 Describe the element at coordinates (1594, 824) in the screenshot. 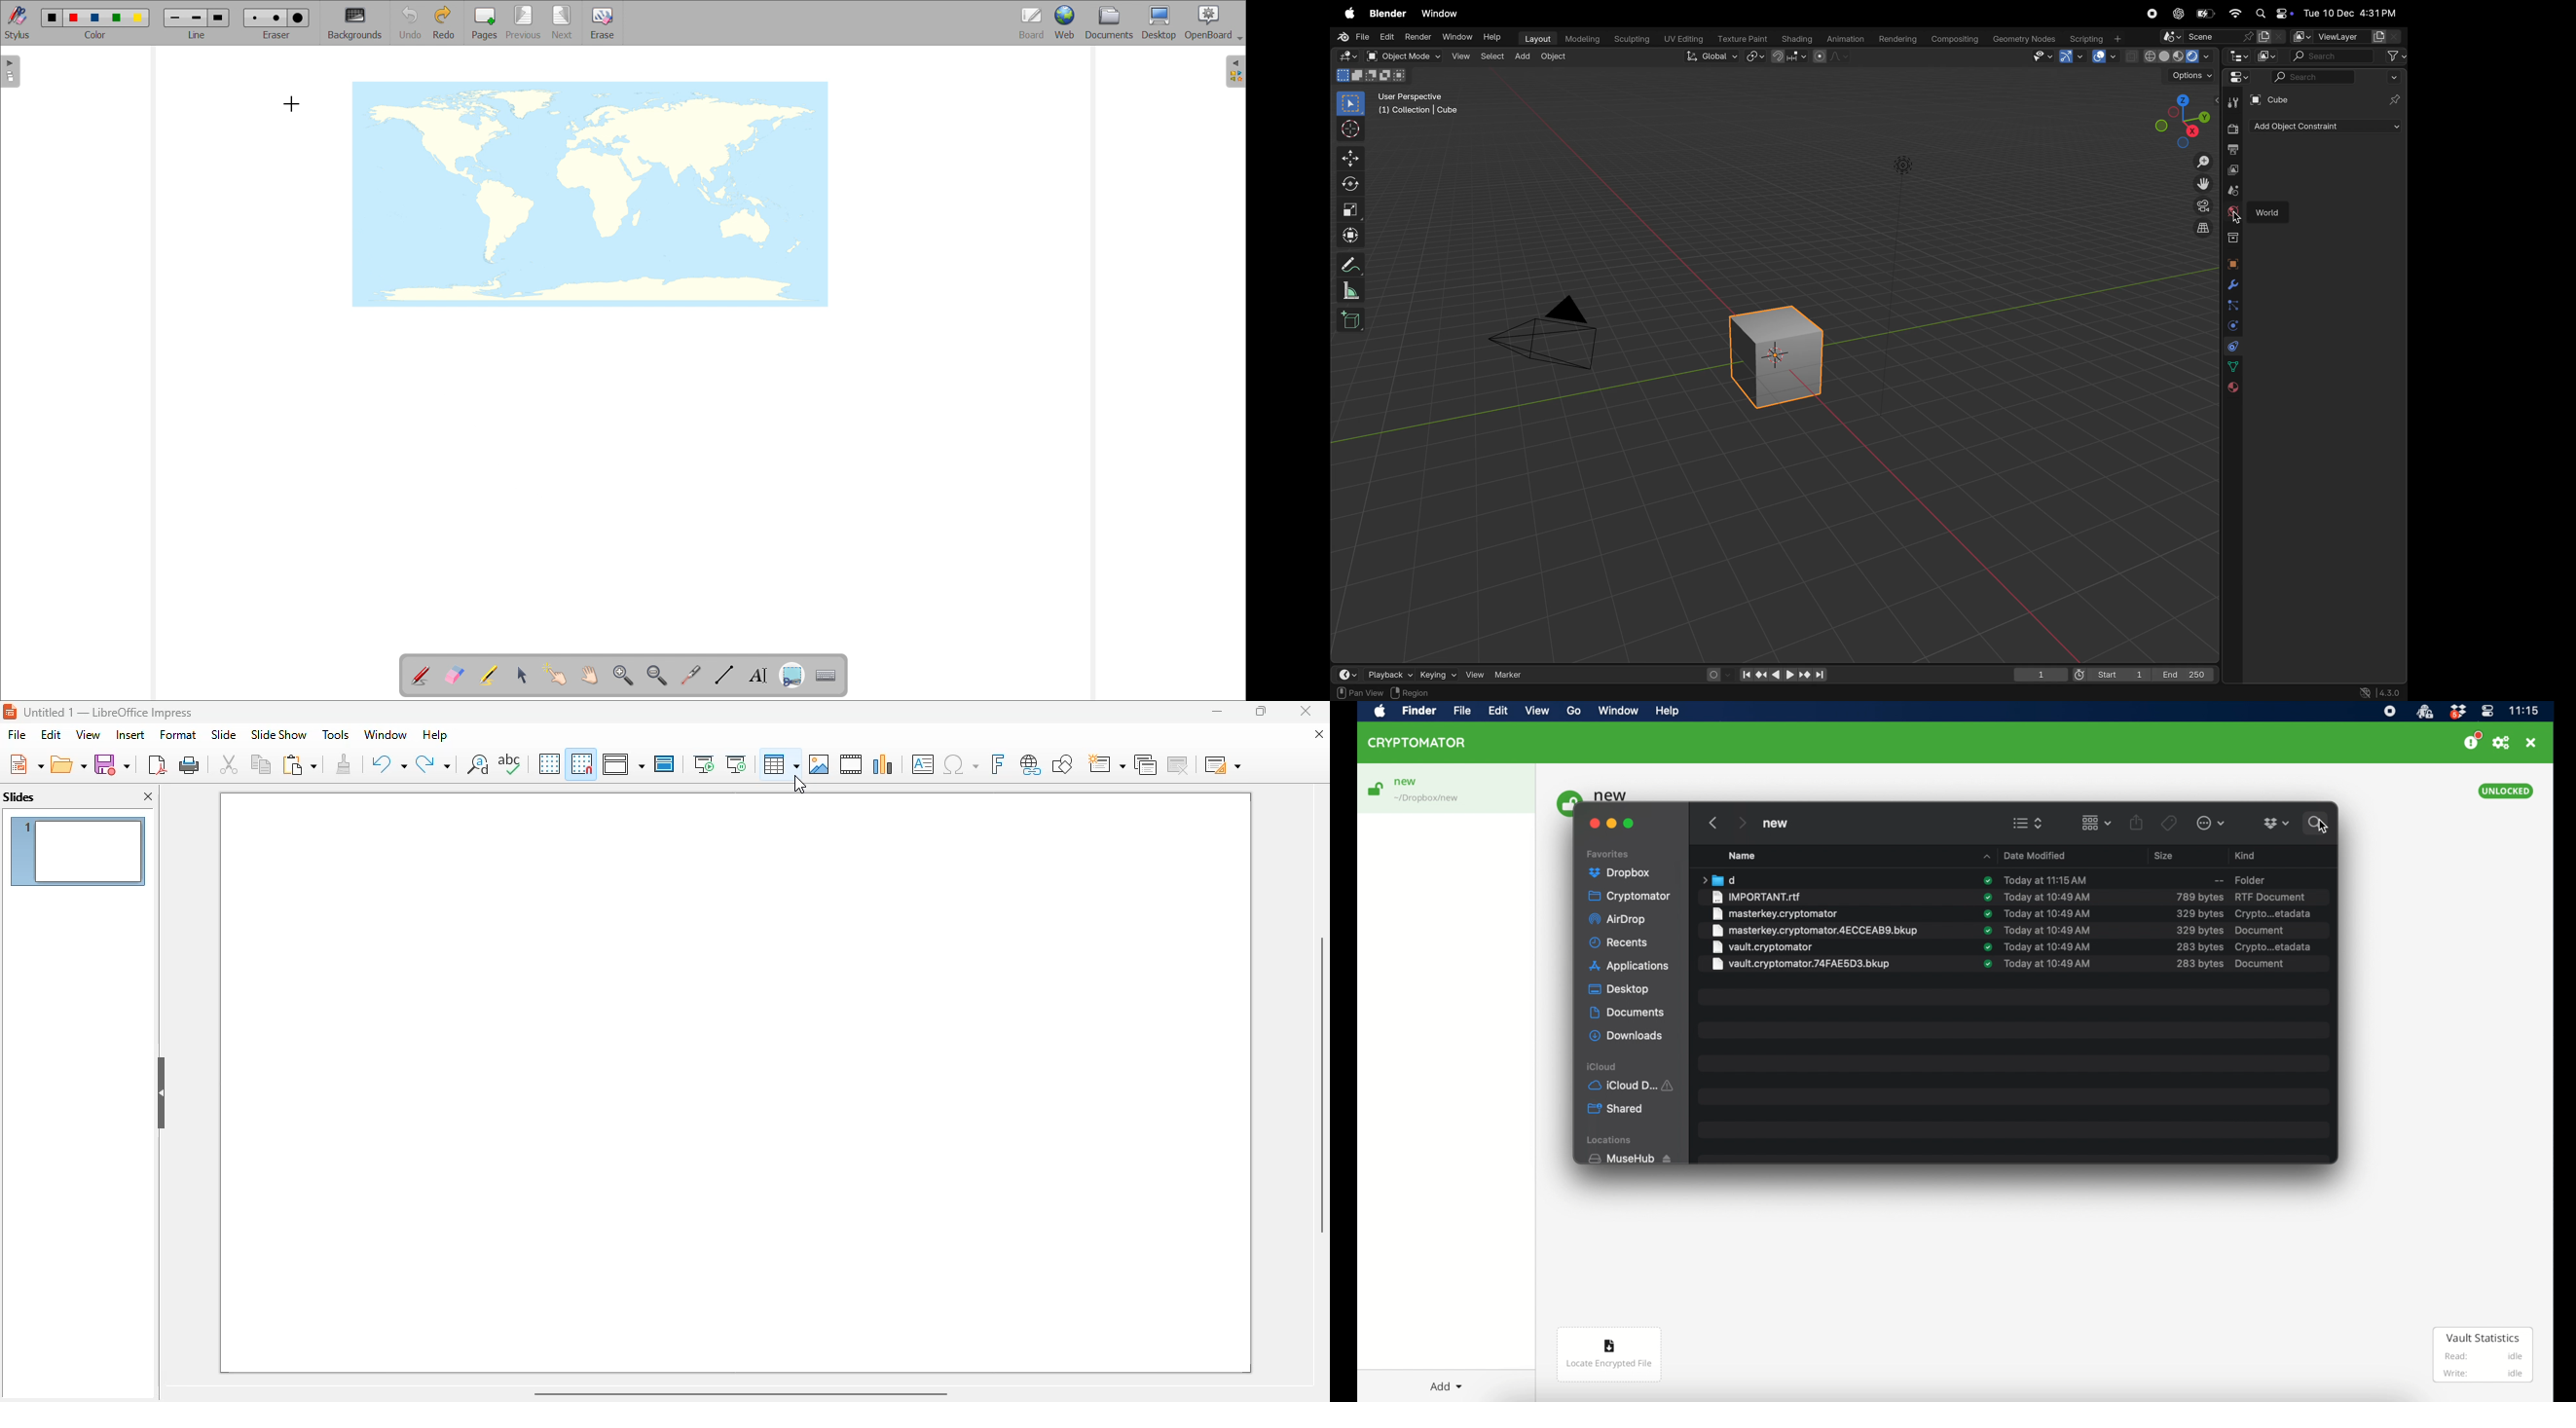

I see `close` at that location.